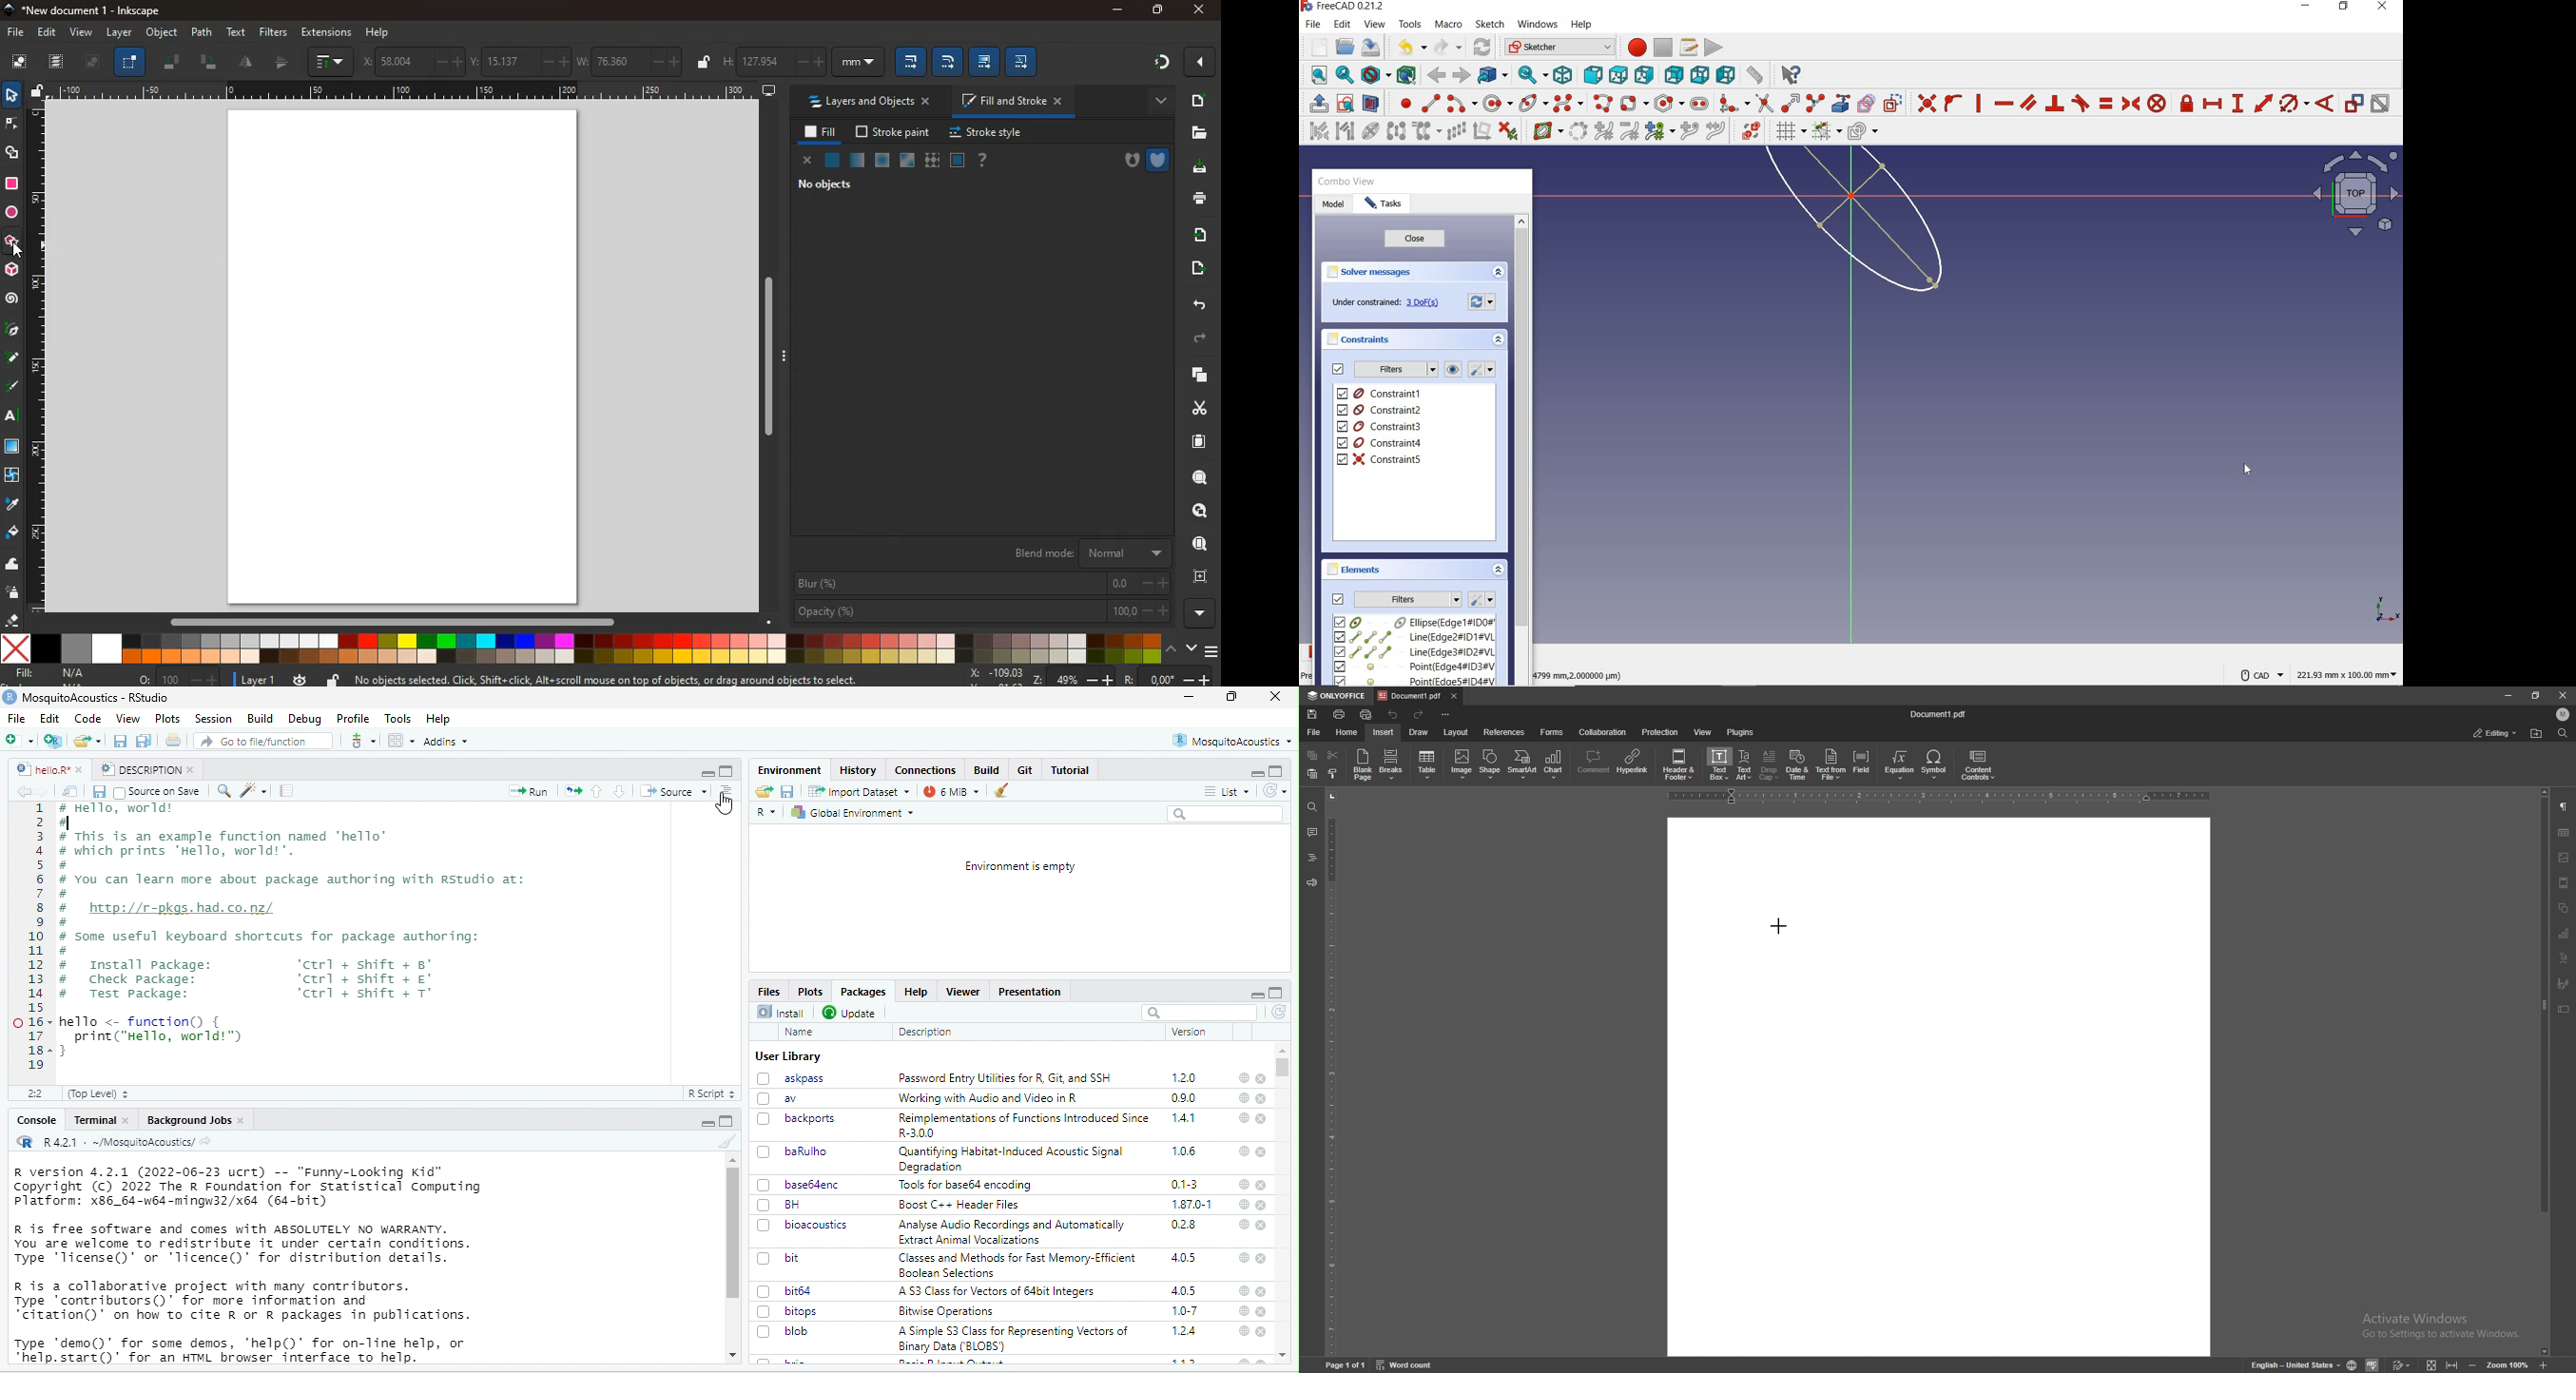 The width and height of the screenshot is (2576, 1400). What do you see at coordinates (1505, 732) in the screenshot?
I see `references` at bounding box center [1505, 732].